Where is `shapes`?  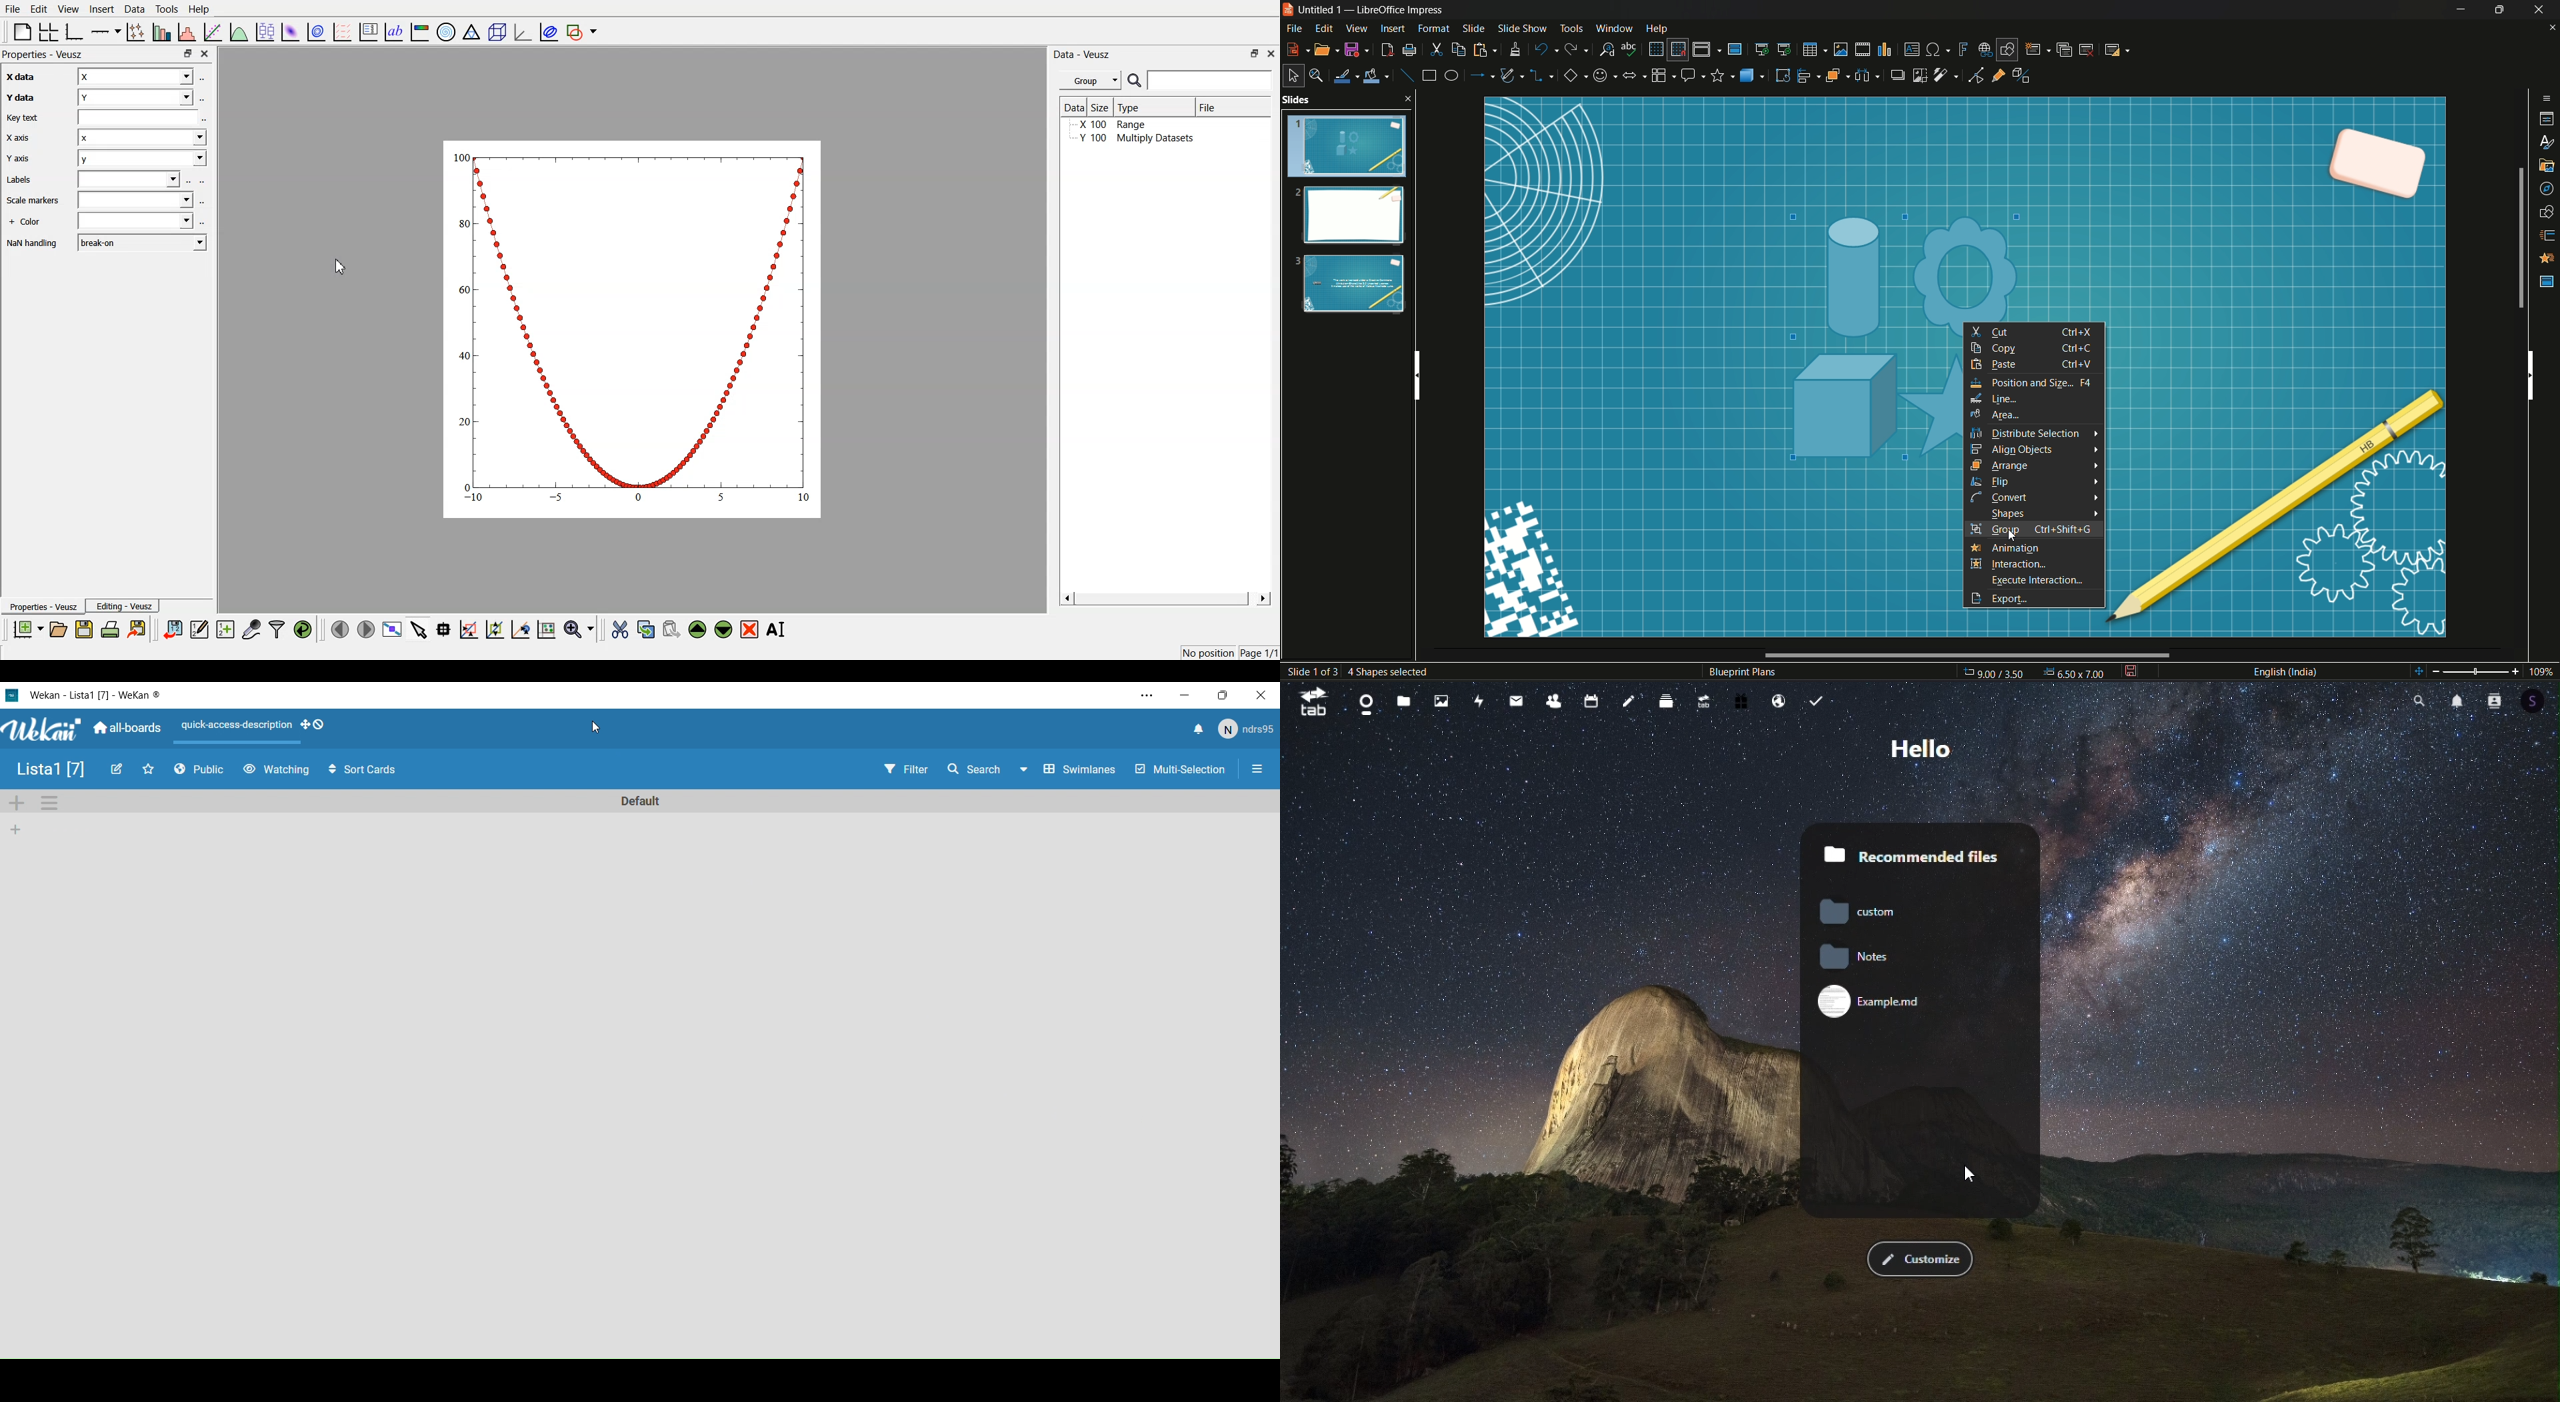
shapes is located at coordinates (2547, 213).